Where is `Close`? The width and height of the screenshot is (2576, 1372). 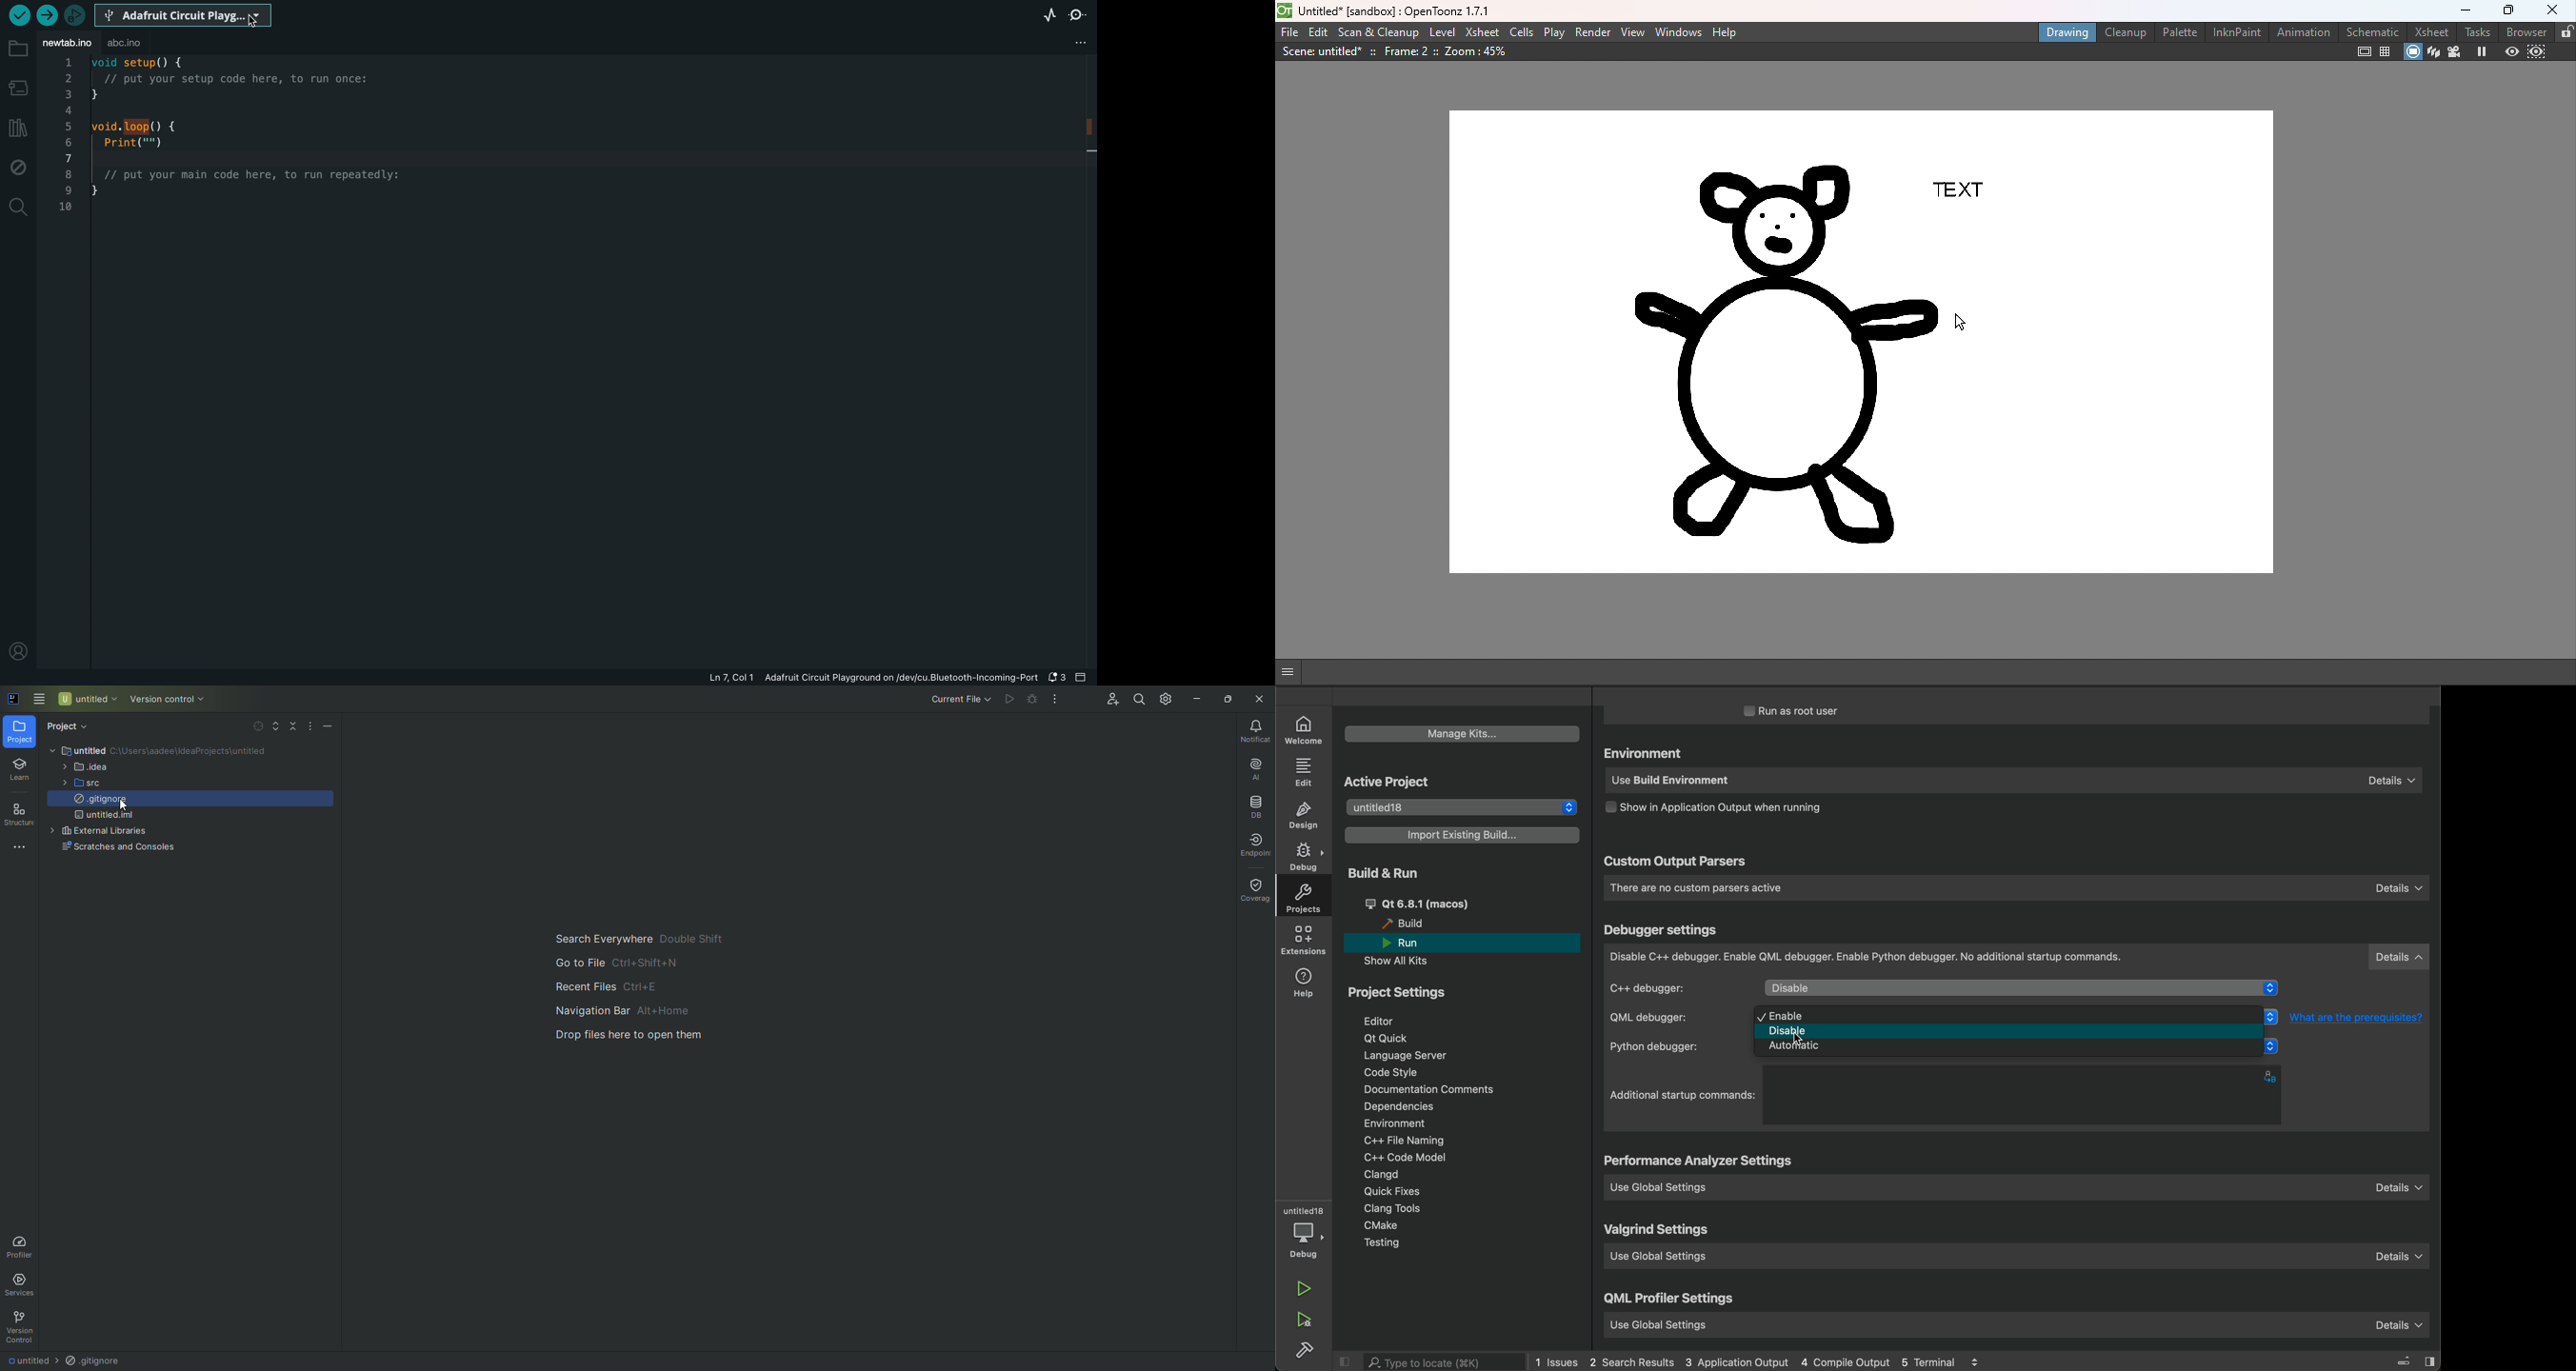 Close is located at coordinates (1261, 699).